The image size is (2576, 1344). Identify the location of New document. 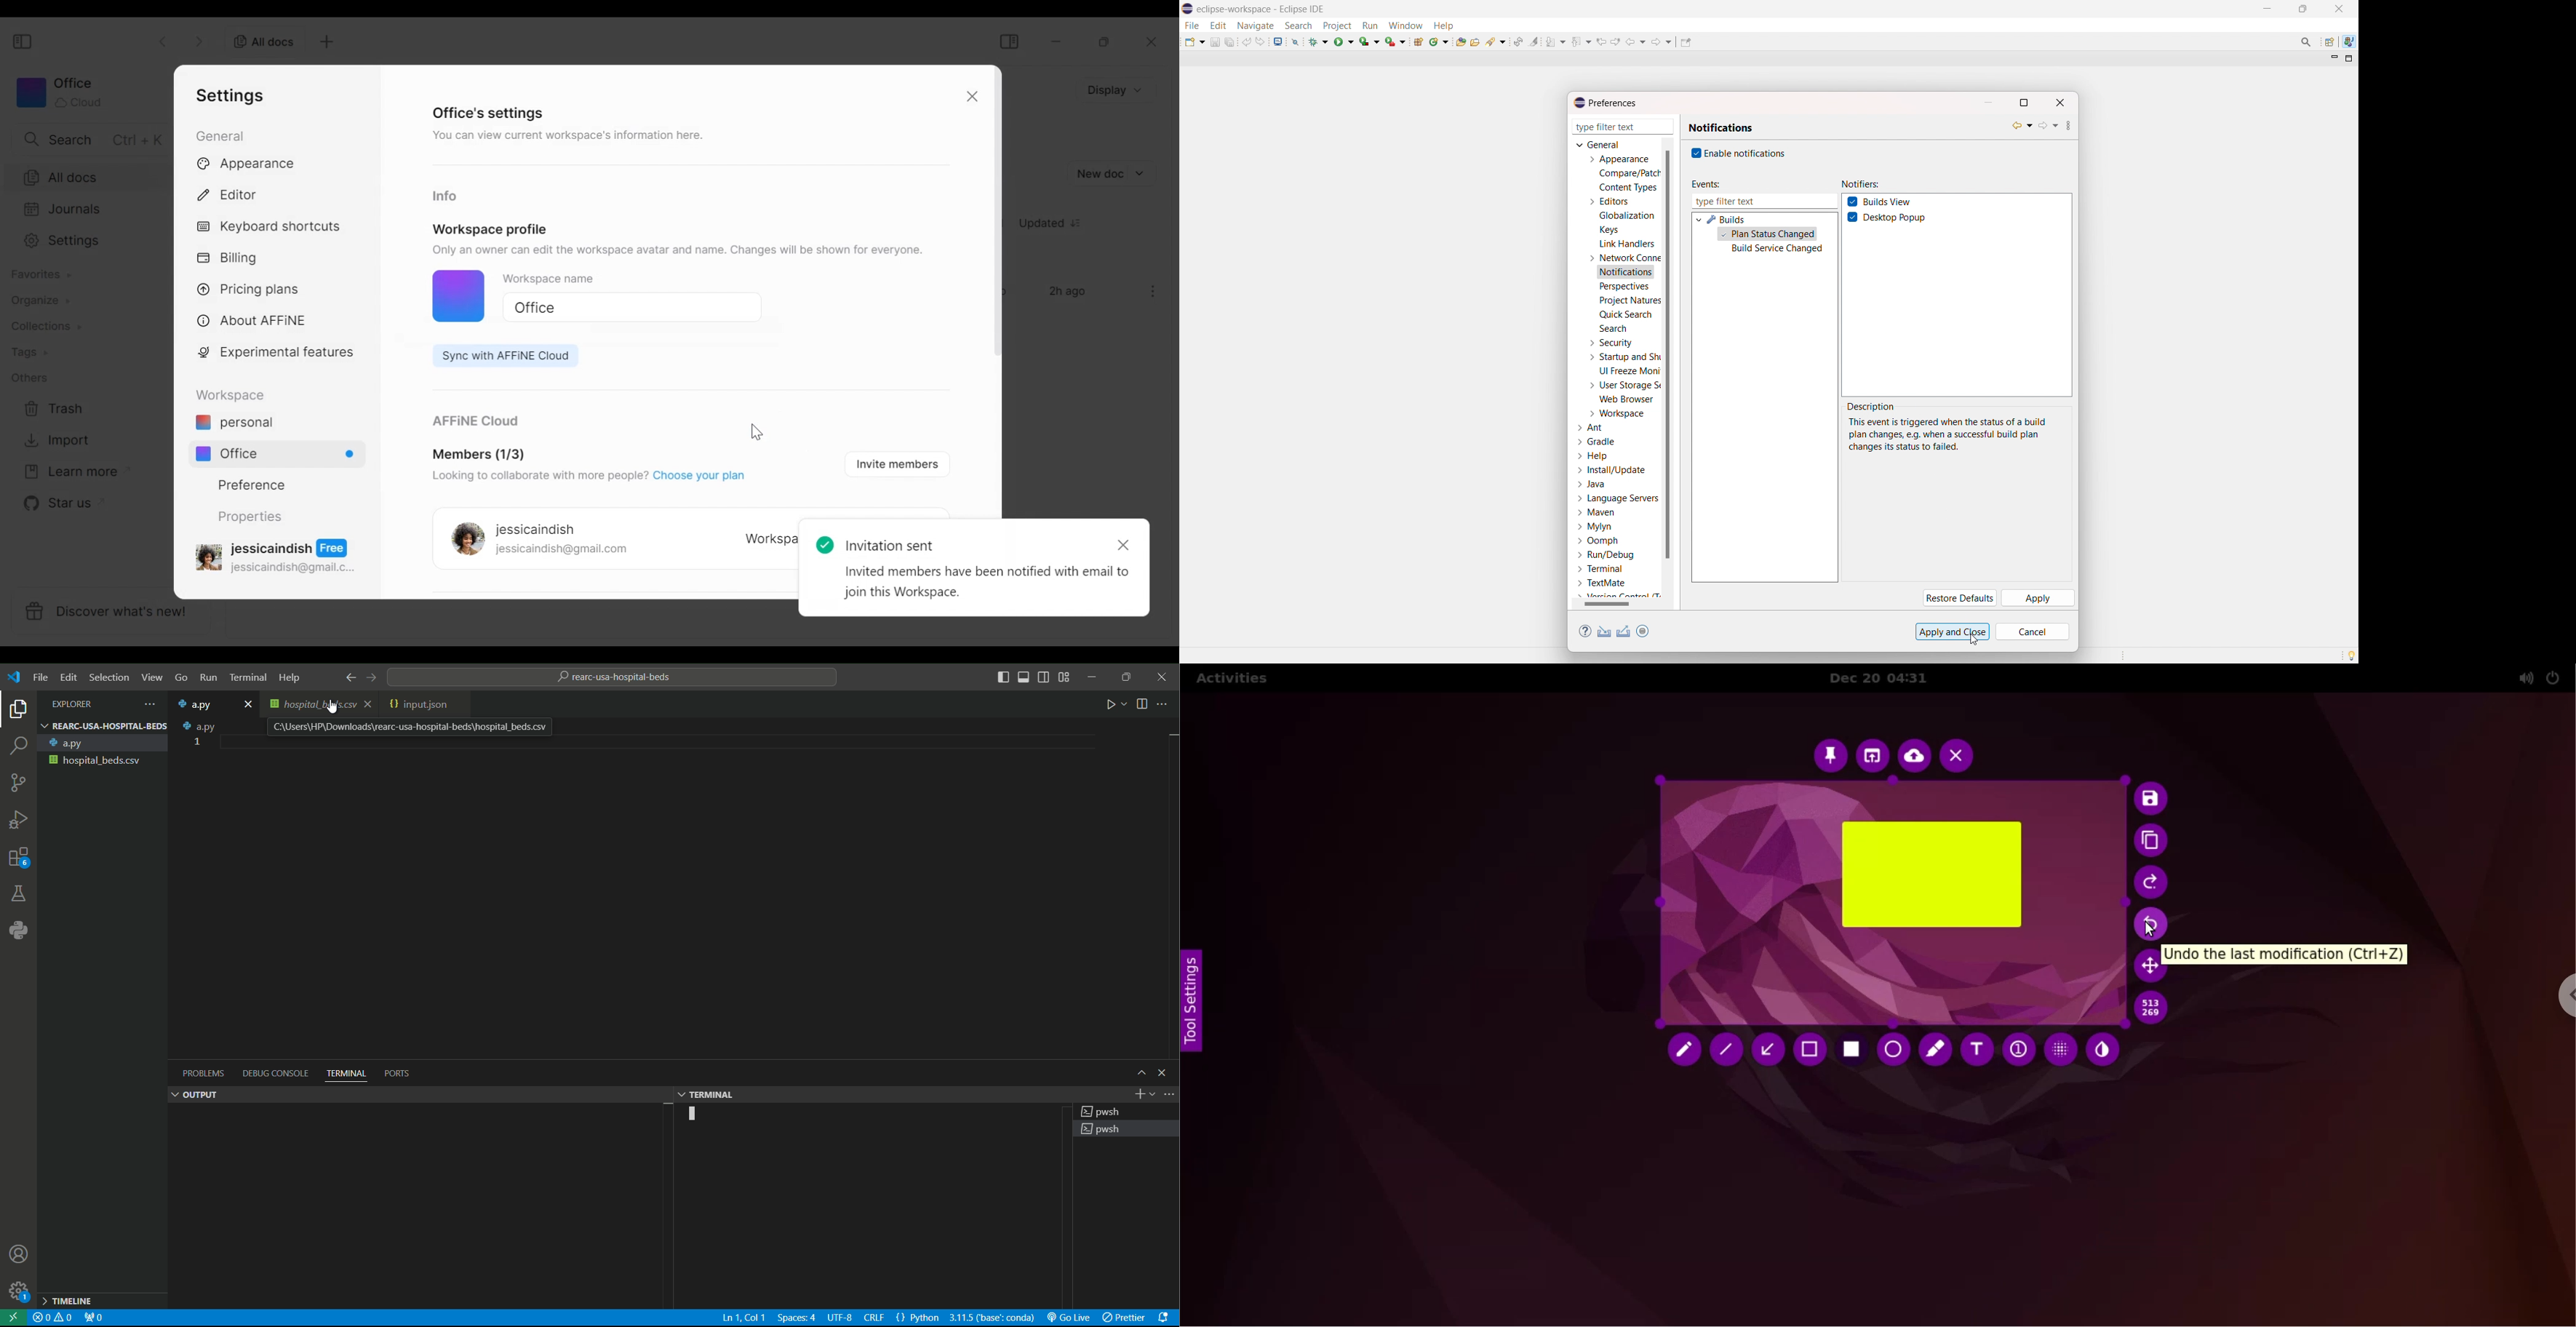
(1111, 174).